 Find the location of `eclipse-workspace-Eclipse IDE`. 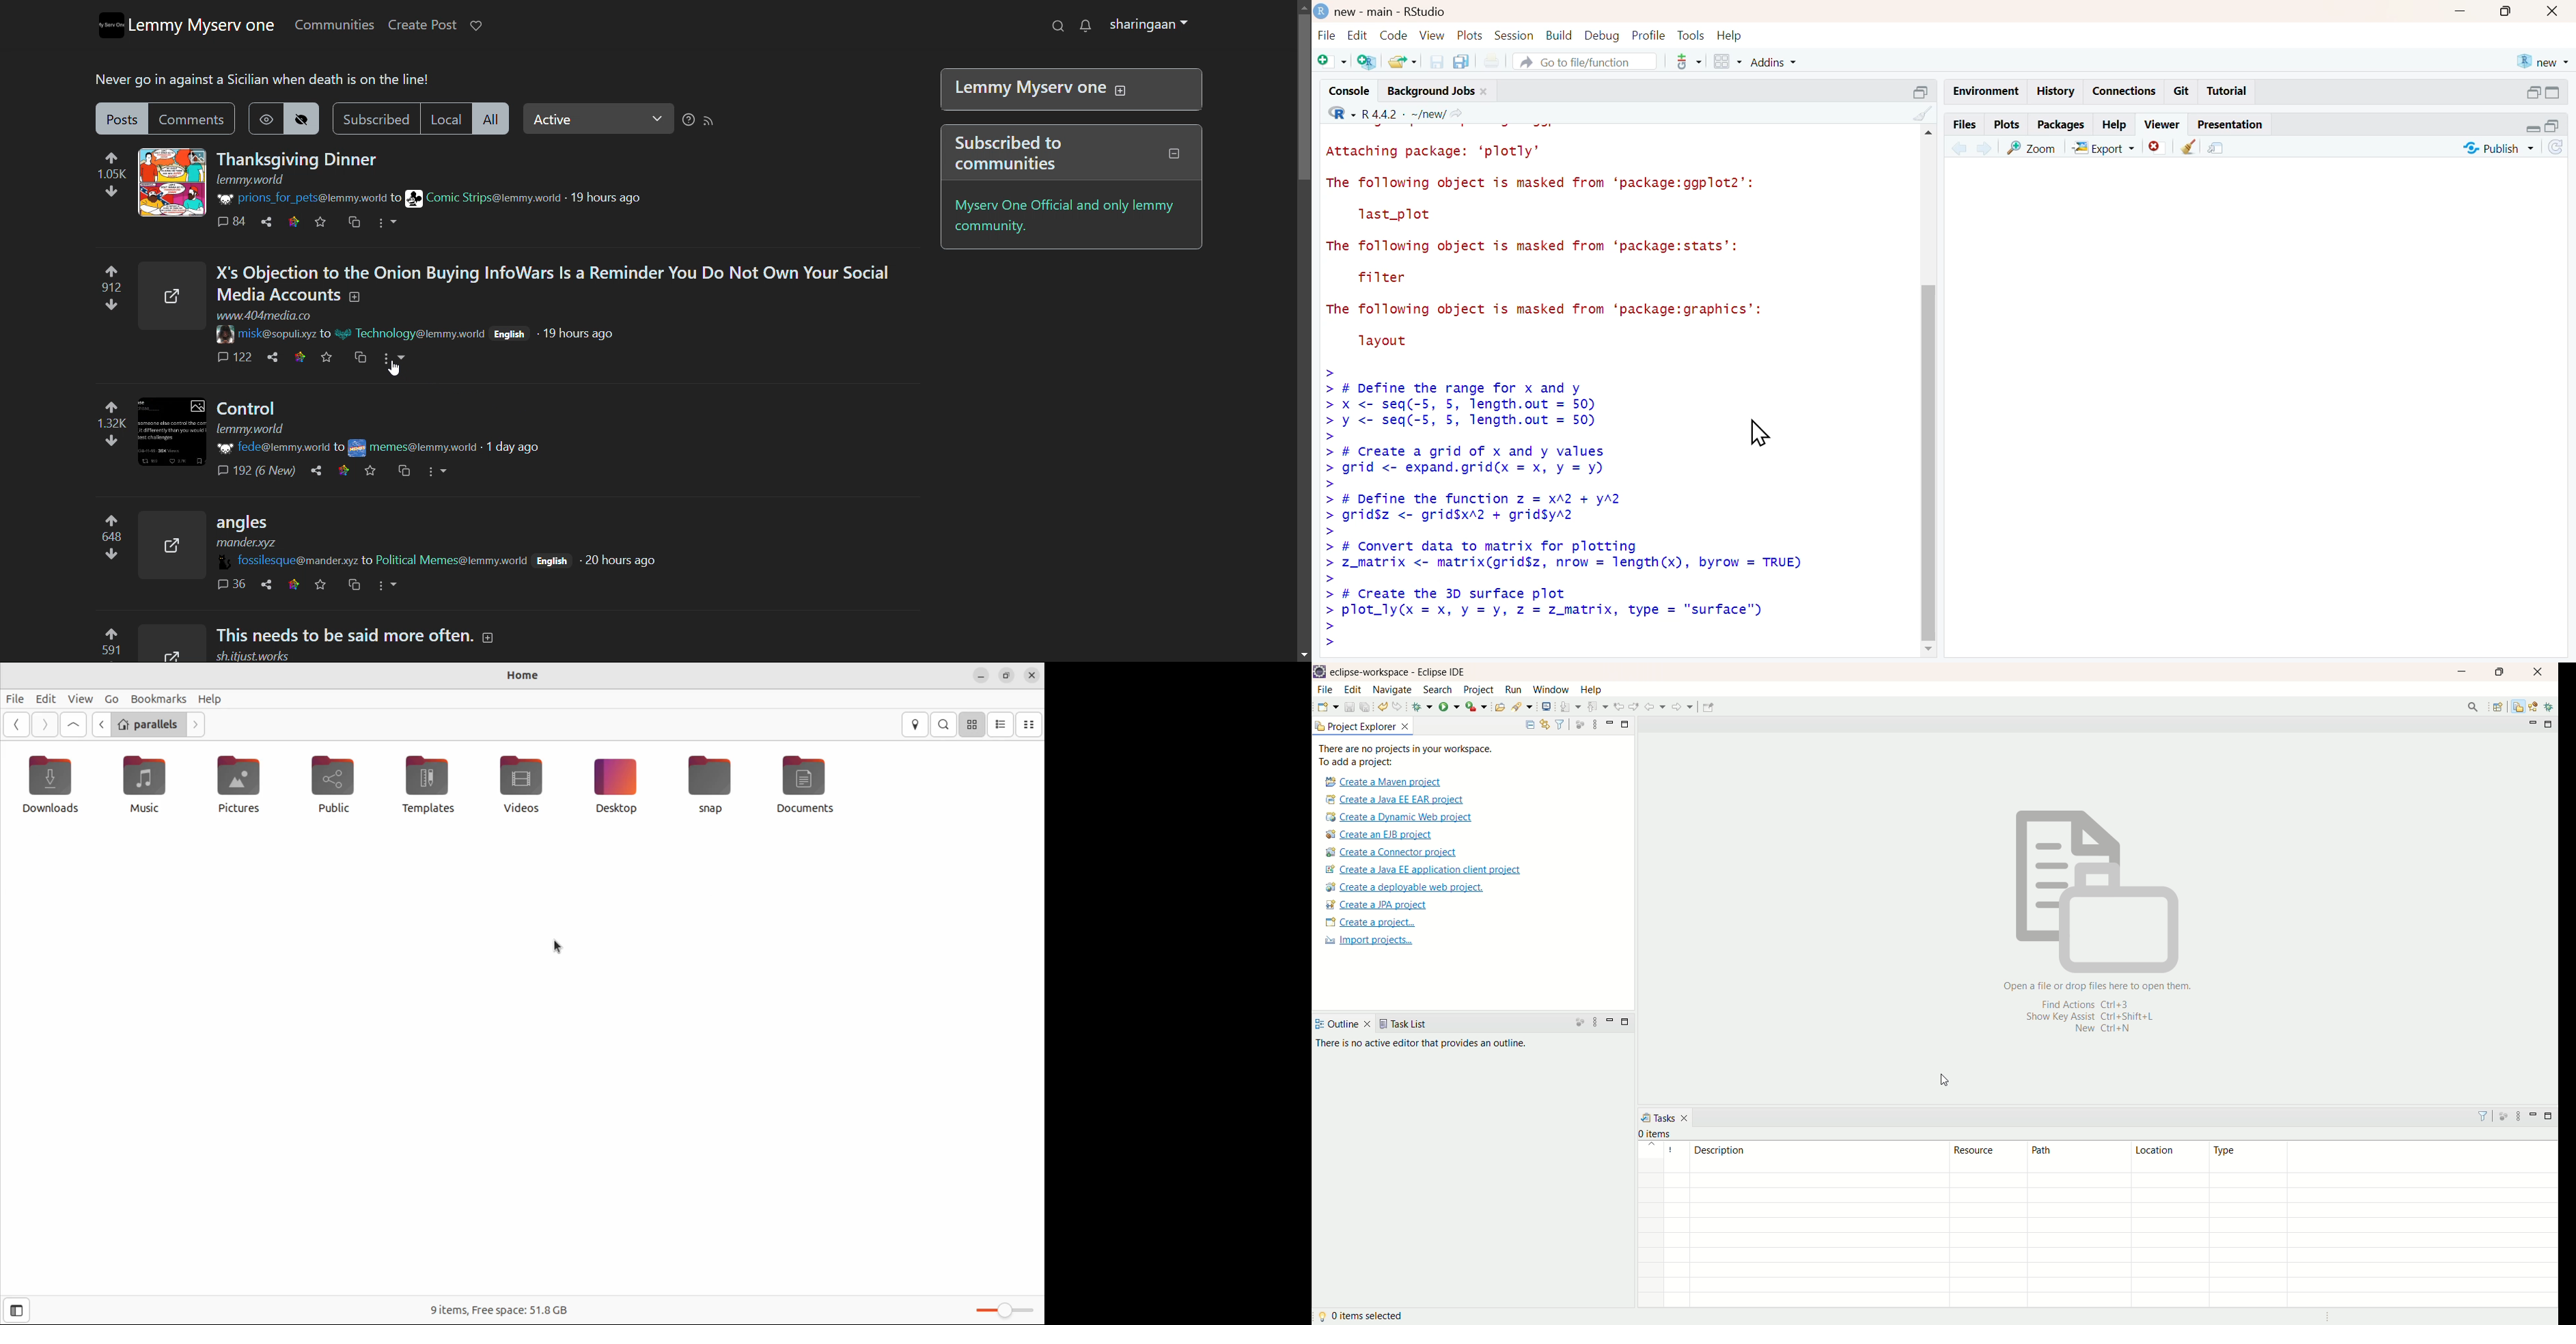

eclipse-workspace-Eclipse IDE is located at coordinates (1400, 674).